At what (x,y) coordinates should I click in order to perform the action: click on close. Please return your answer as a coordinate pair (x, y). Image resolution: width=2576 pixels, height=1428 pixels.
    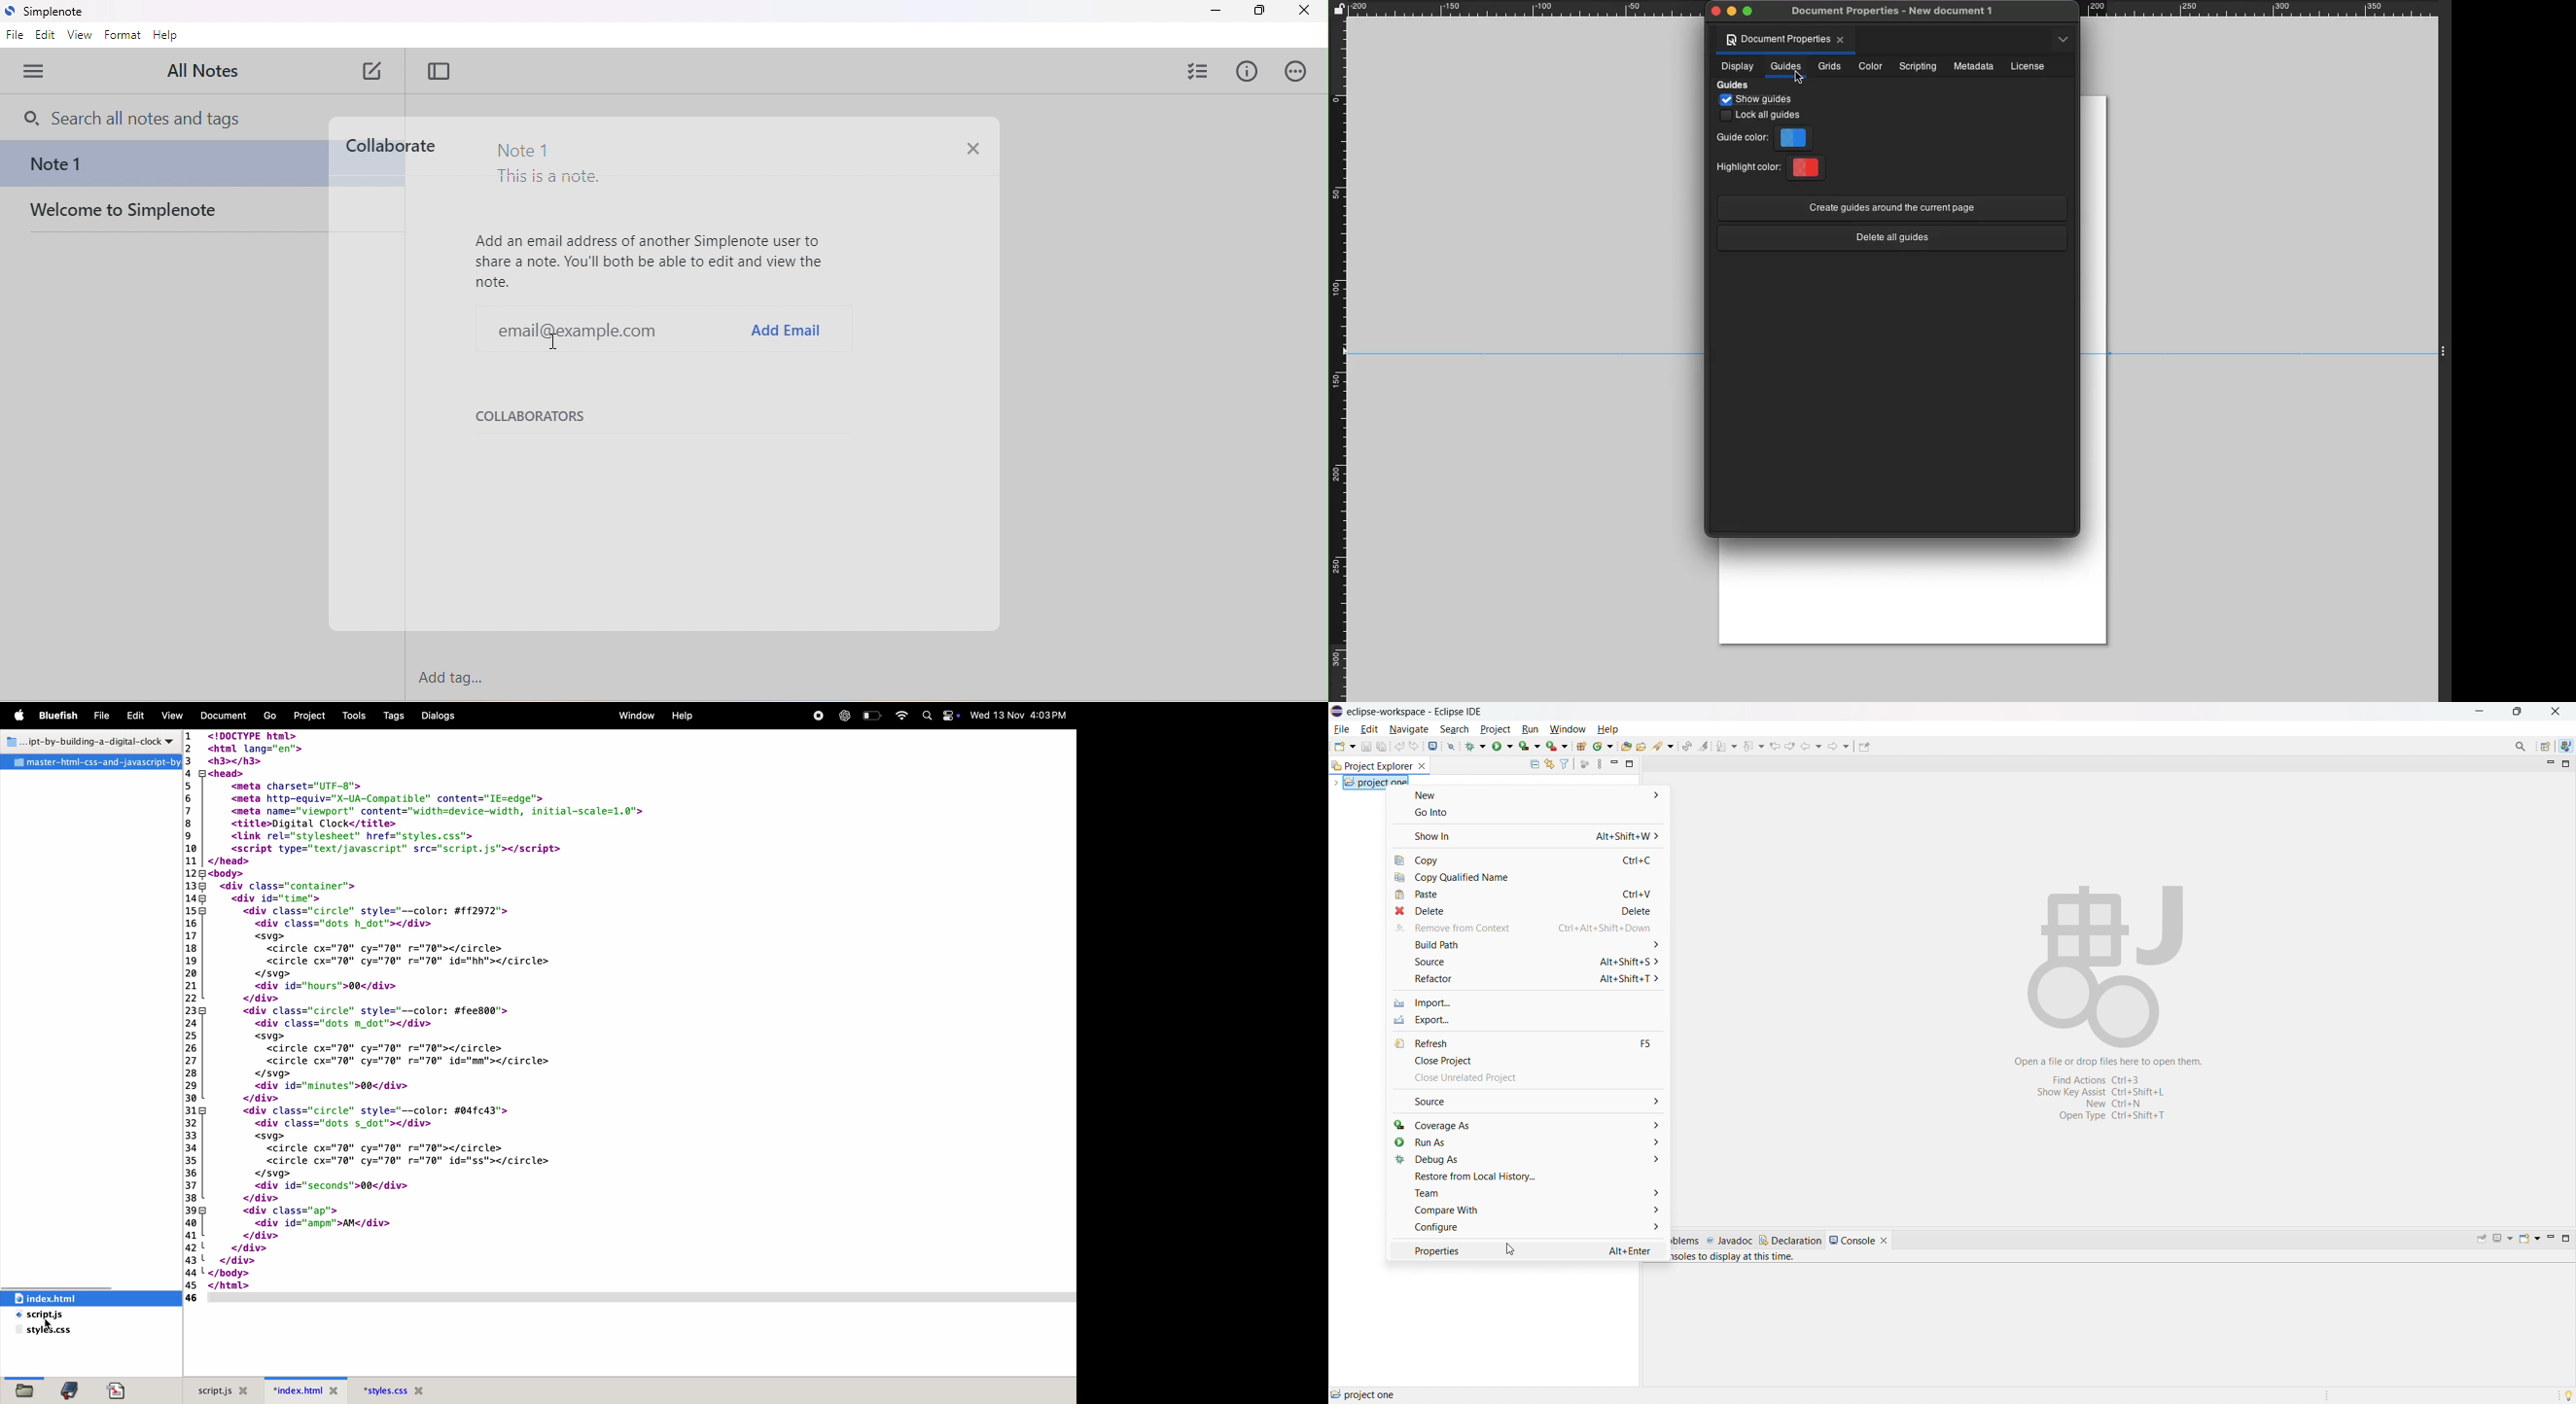
    Looking at the image, I should click on (971, 151).